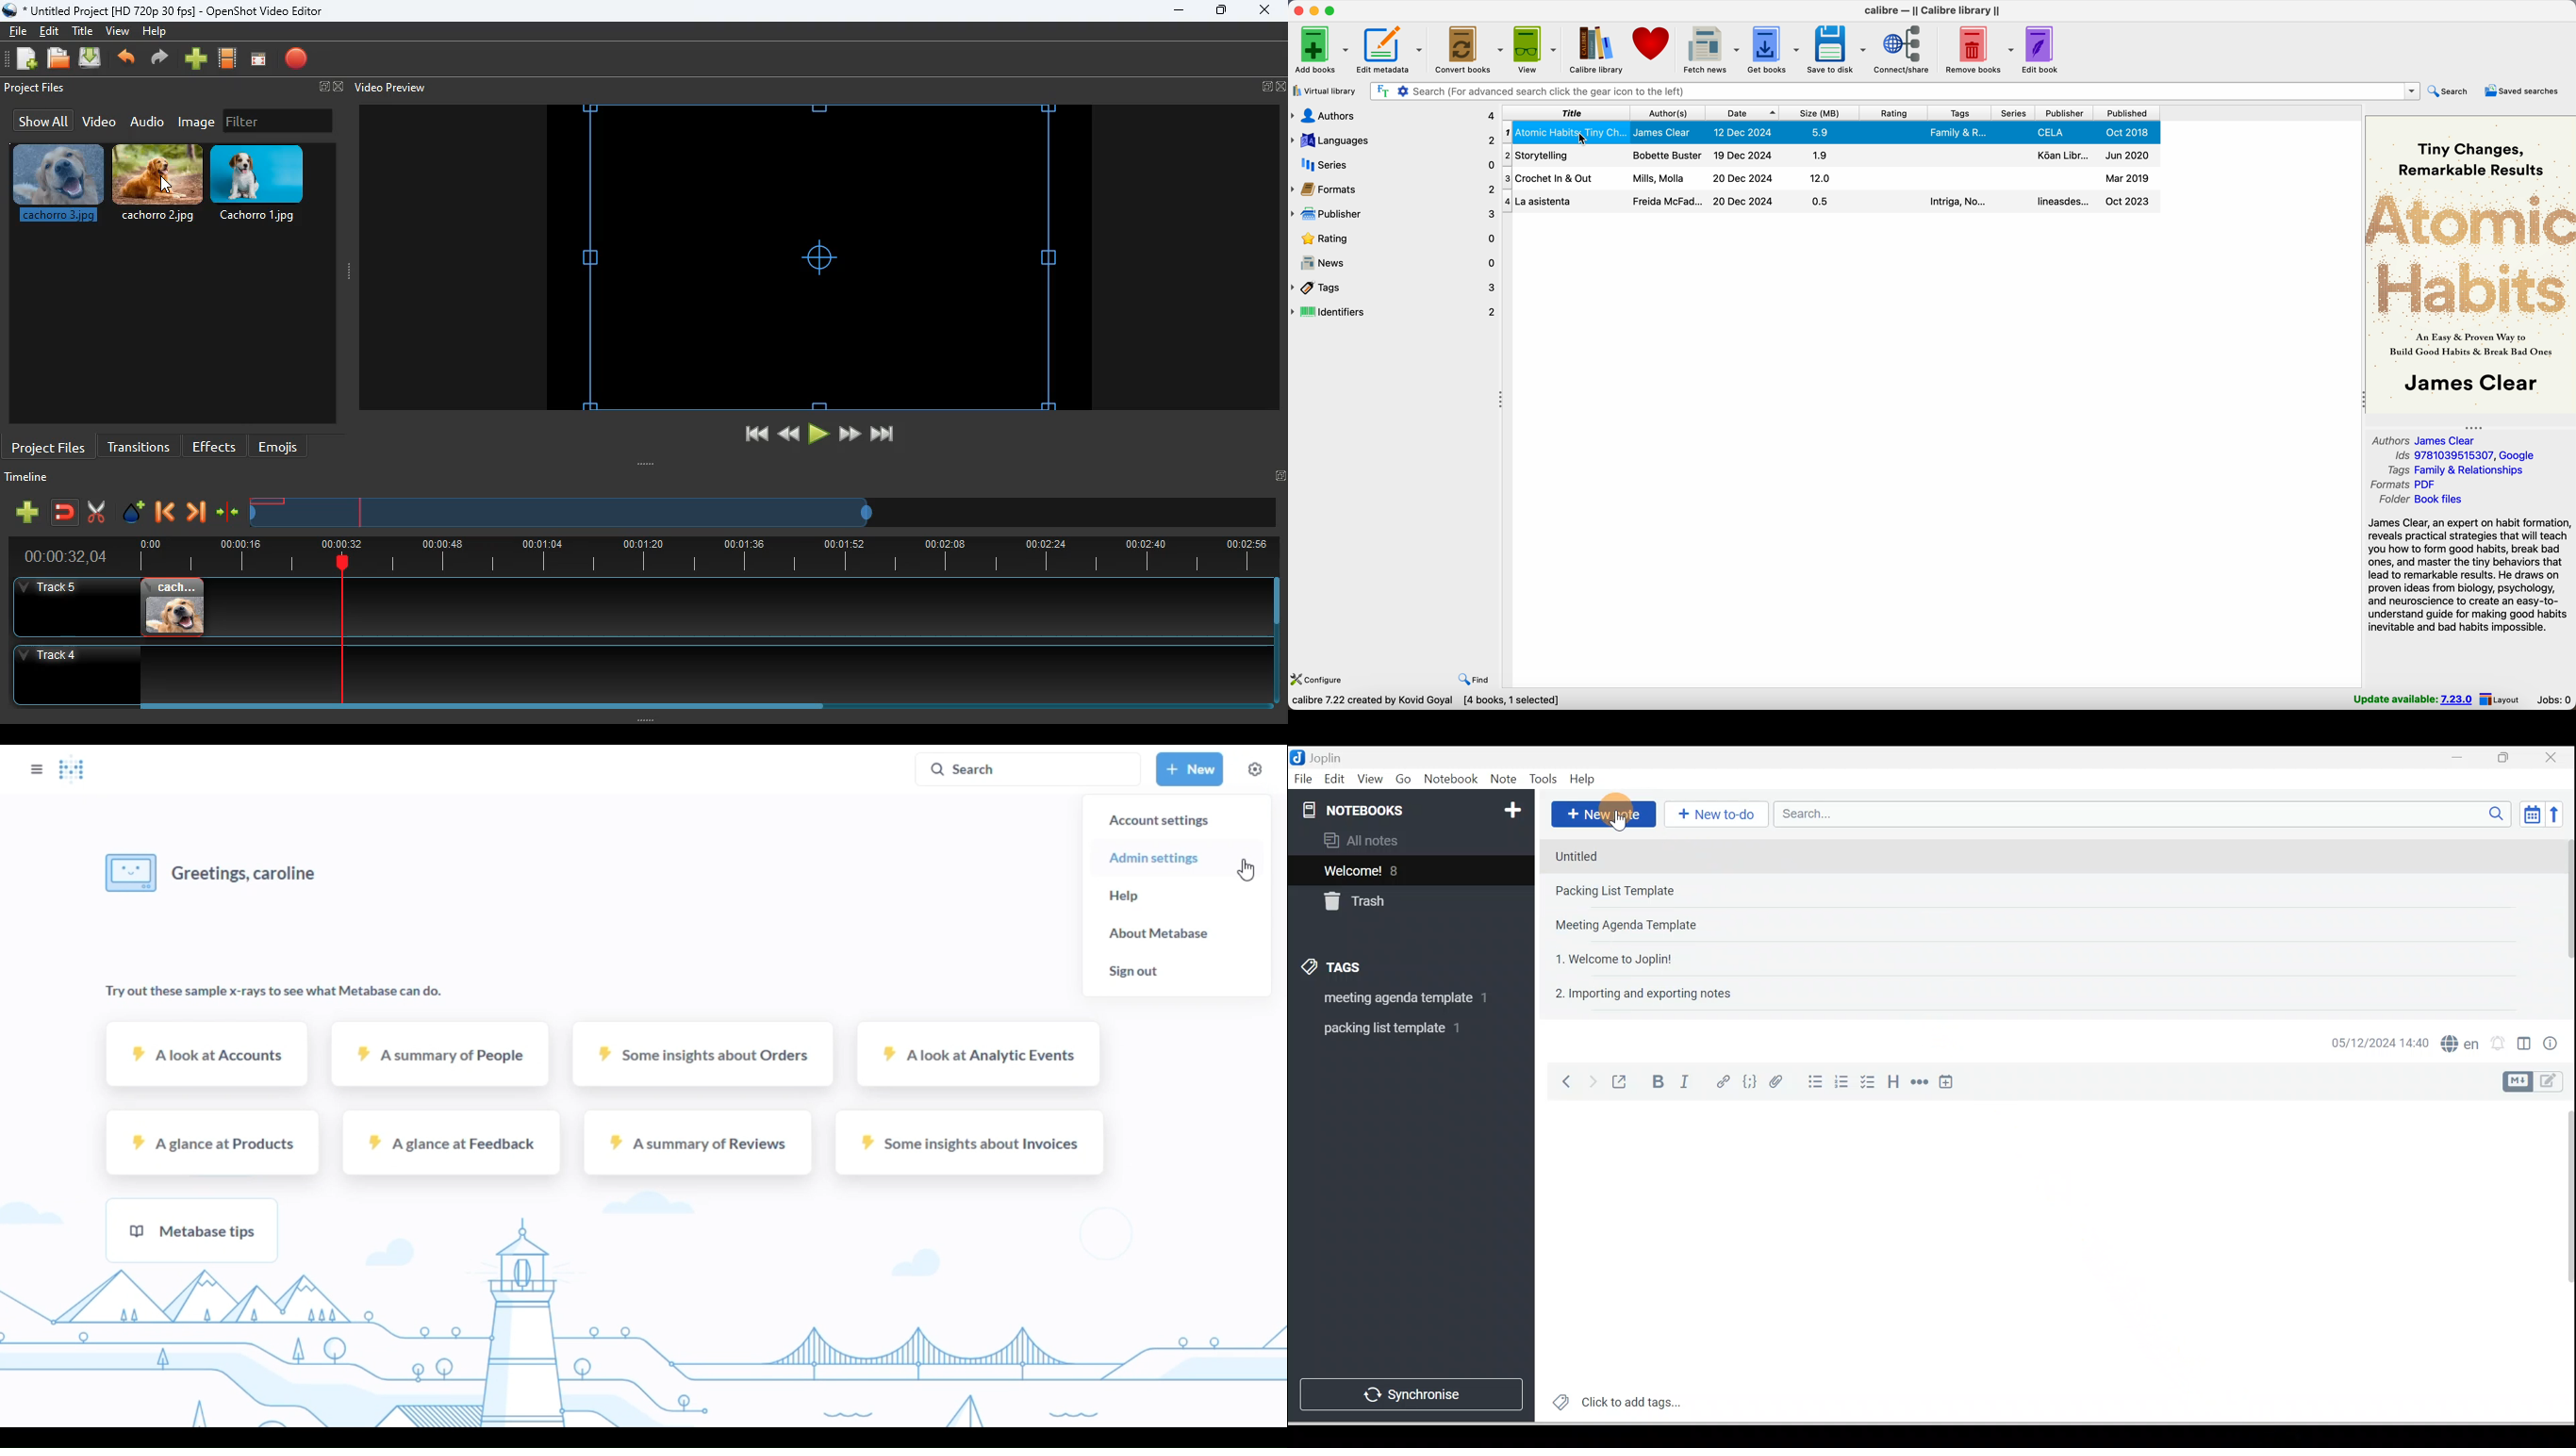 This screenshot has width=2576, height=1456. I want to click on Calibre, so click(1934, 11).